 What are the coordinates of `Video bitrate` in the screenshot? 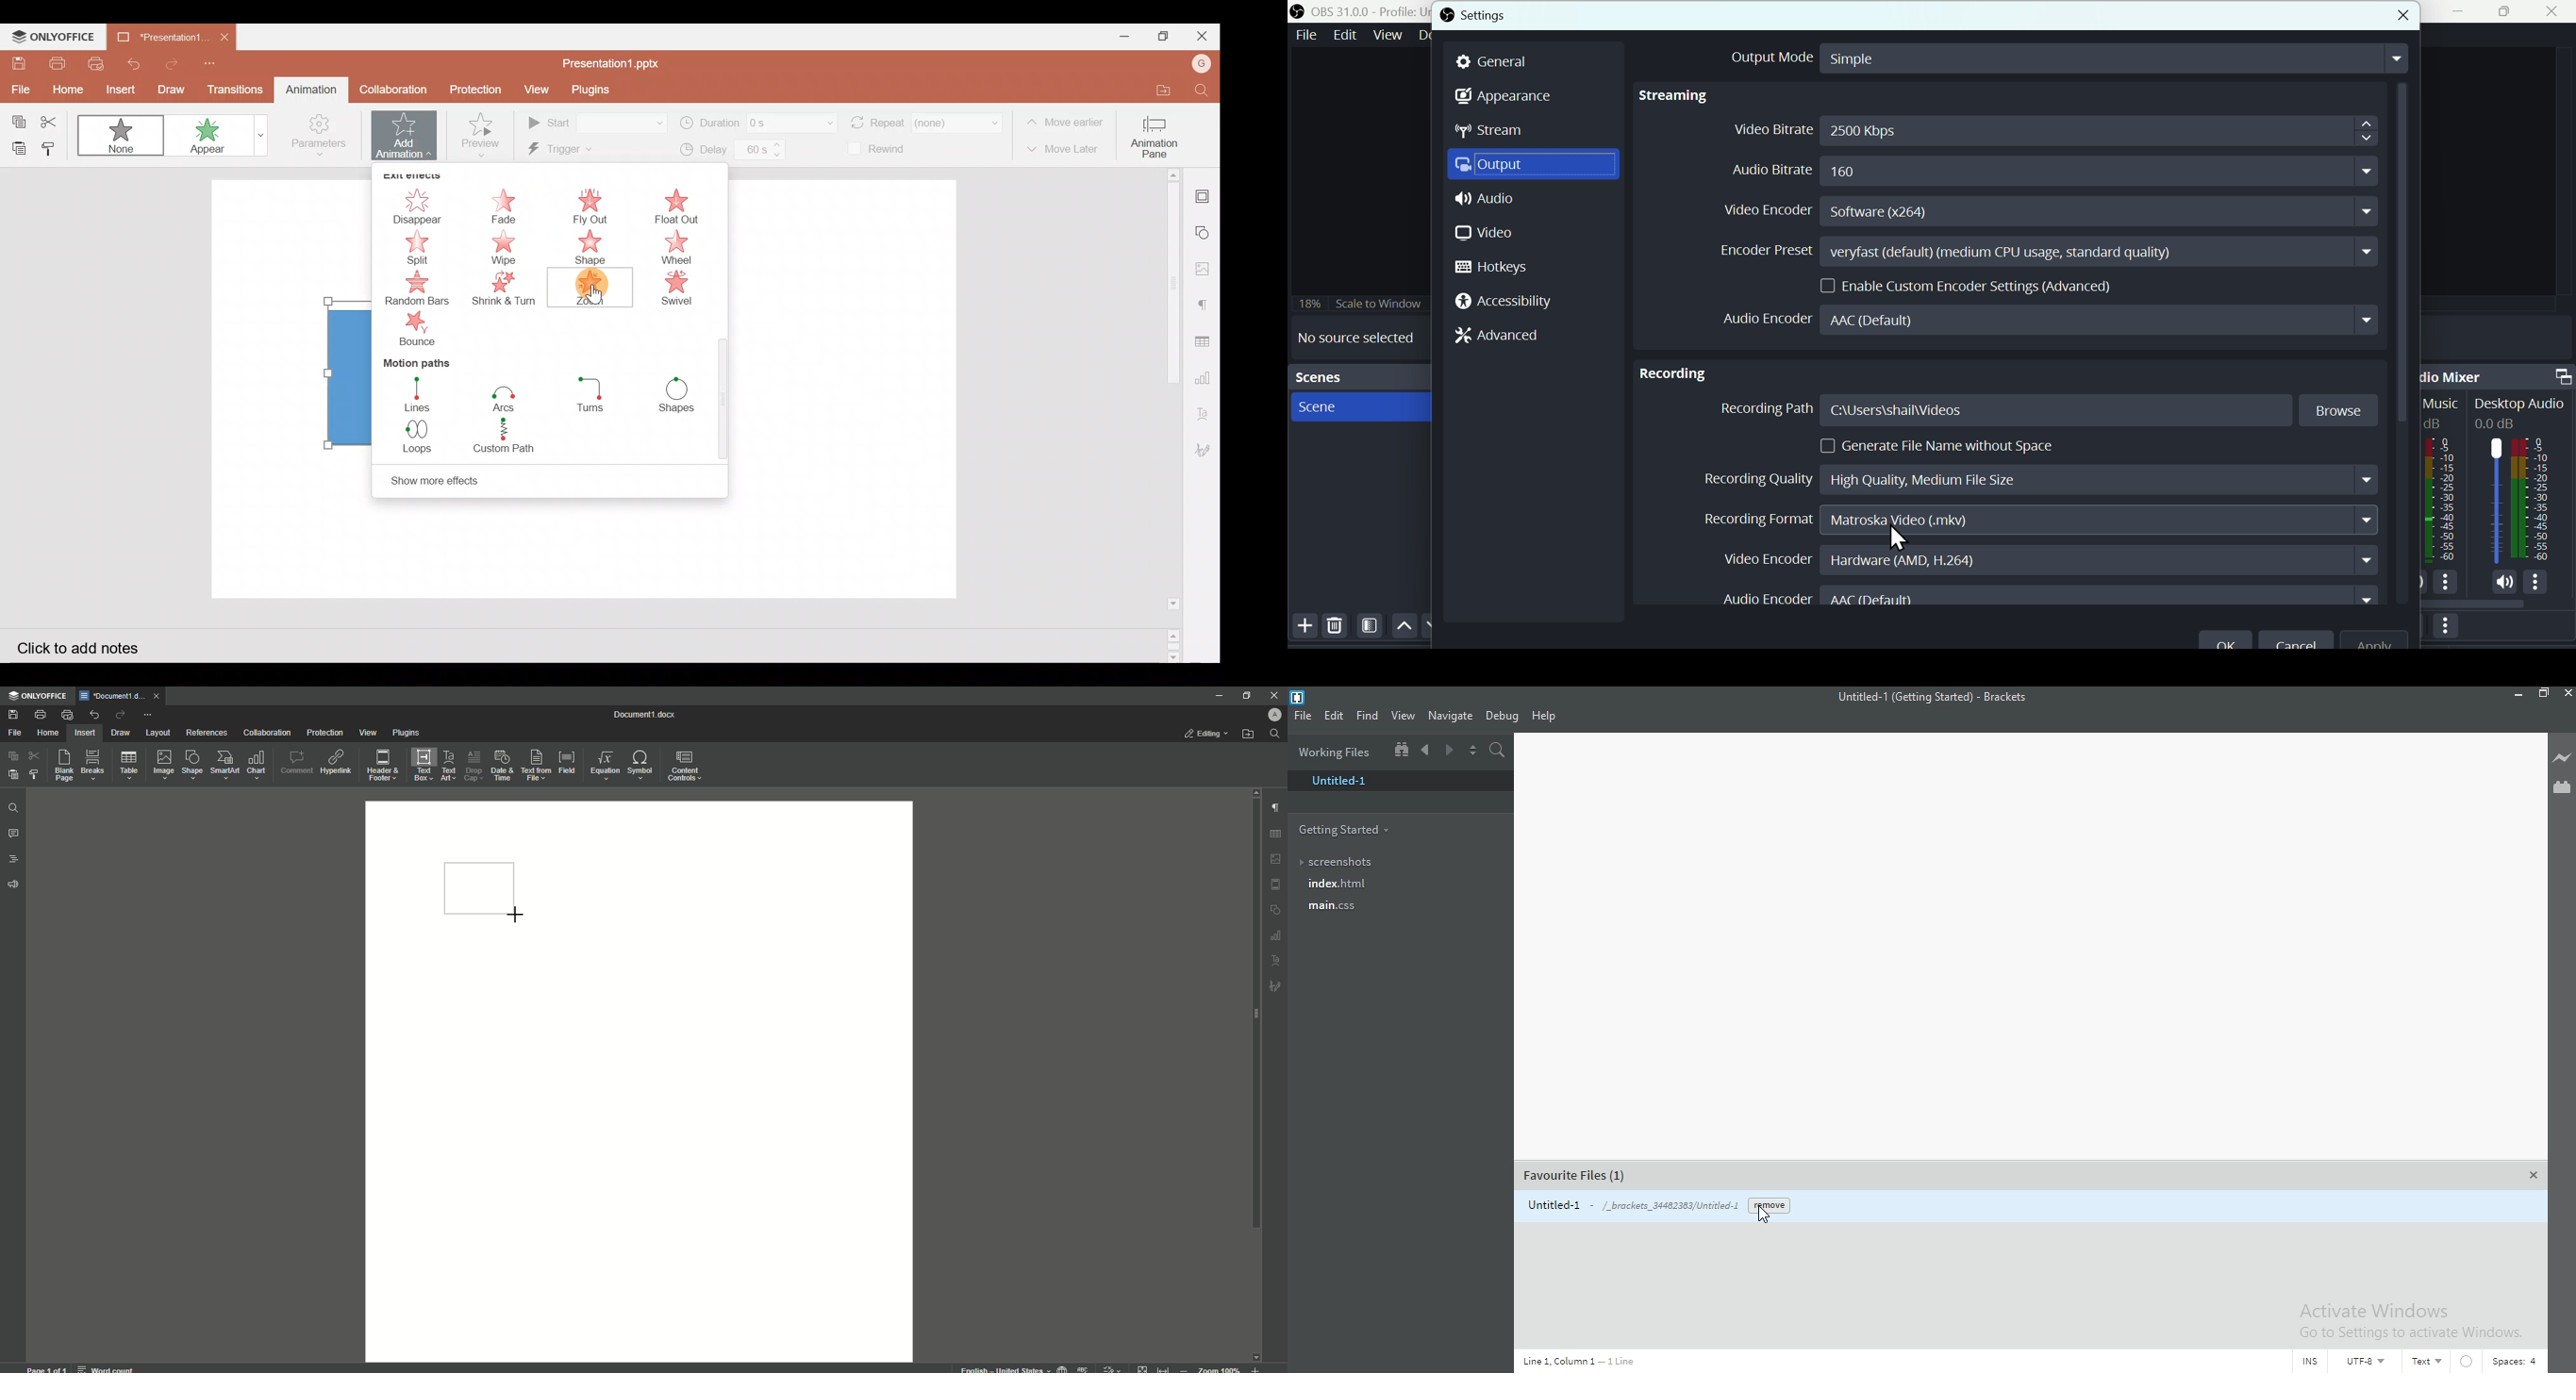 It's located at (2049, 129).